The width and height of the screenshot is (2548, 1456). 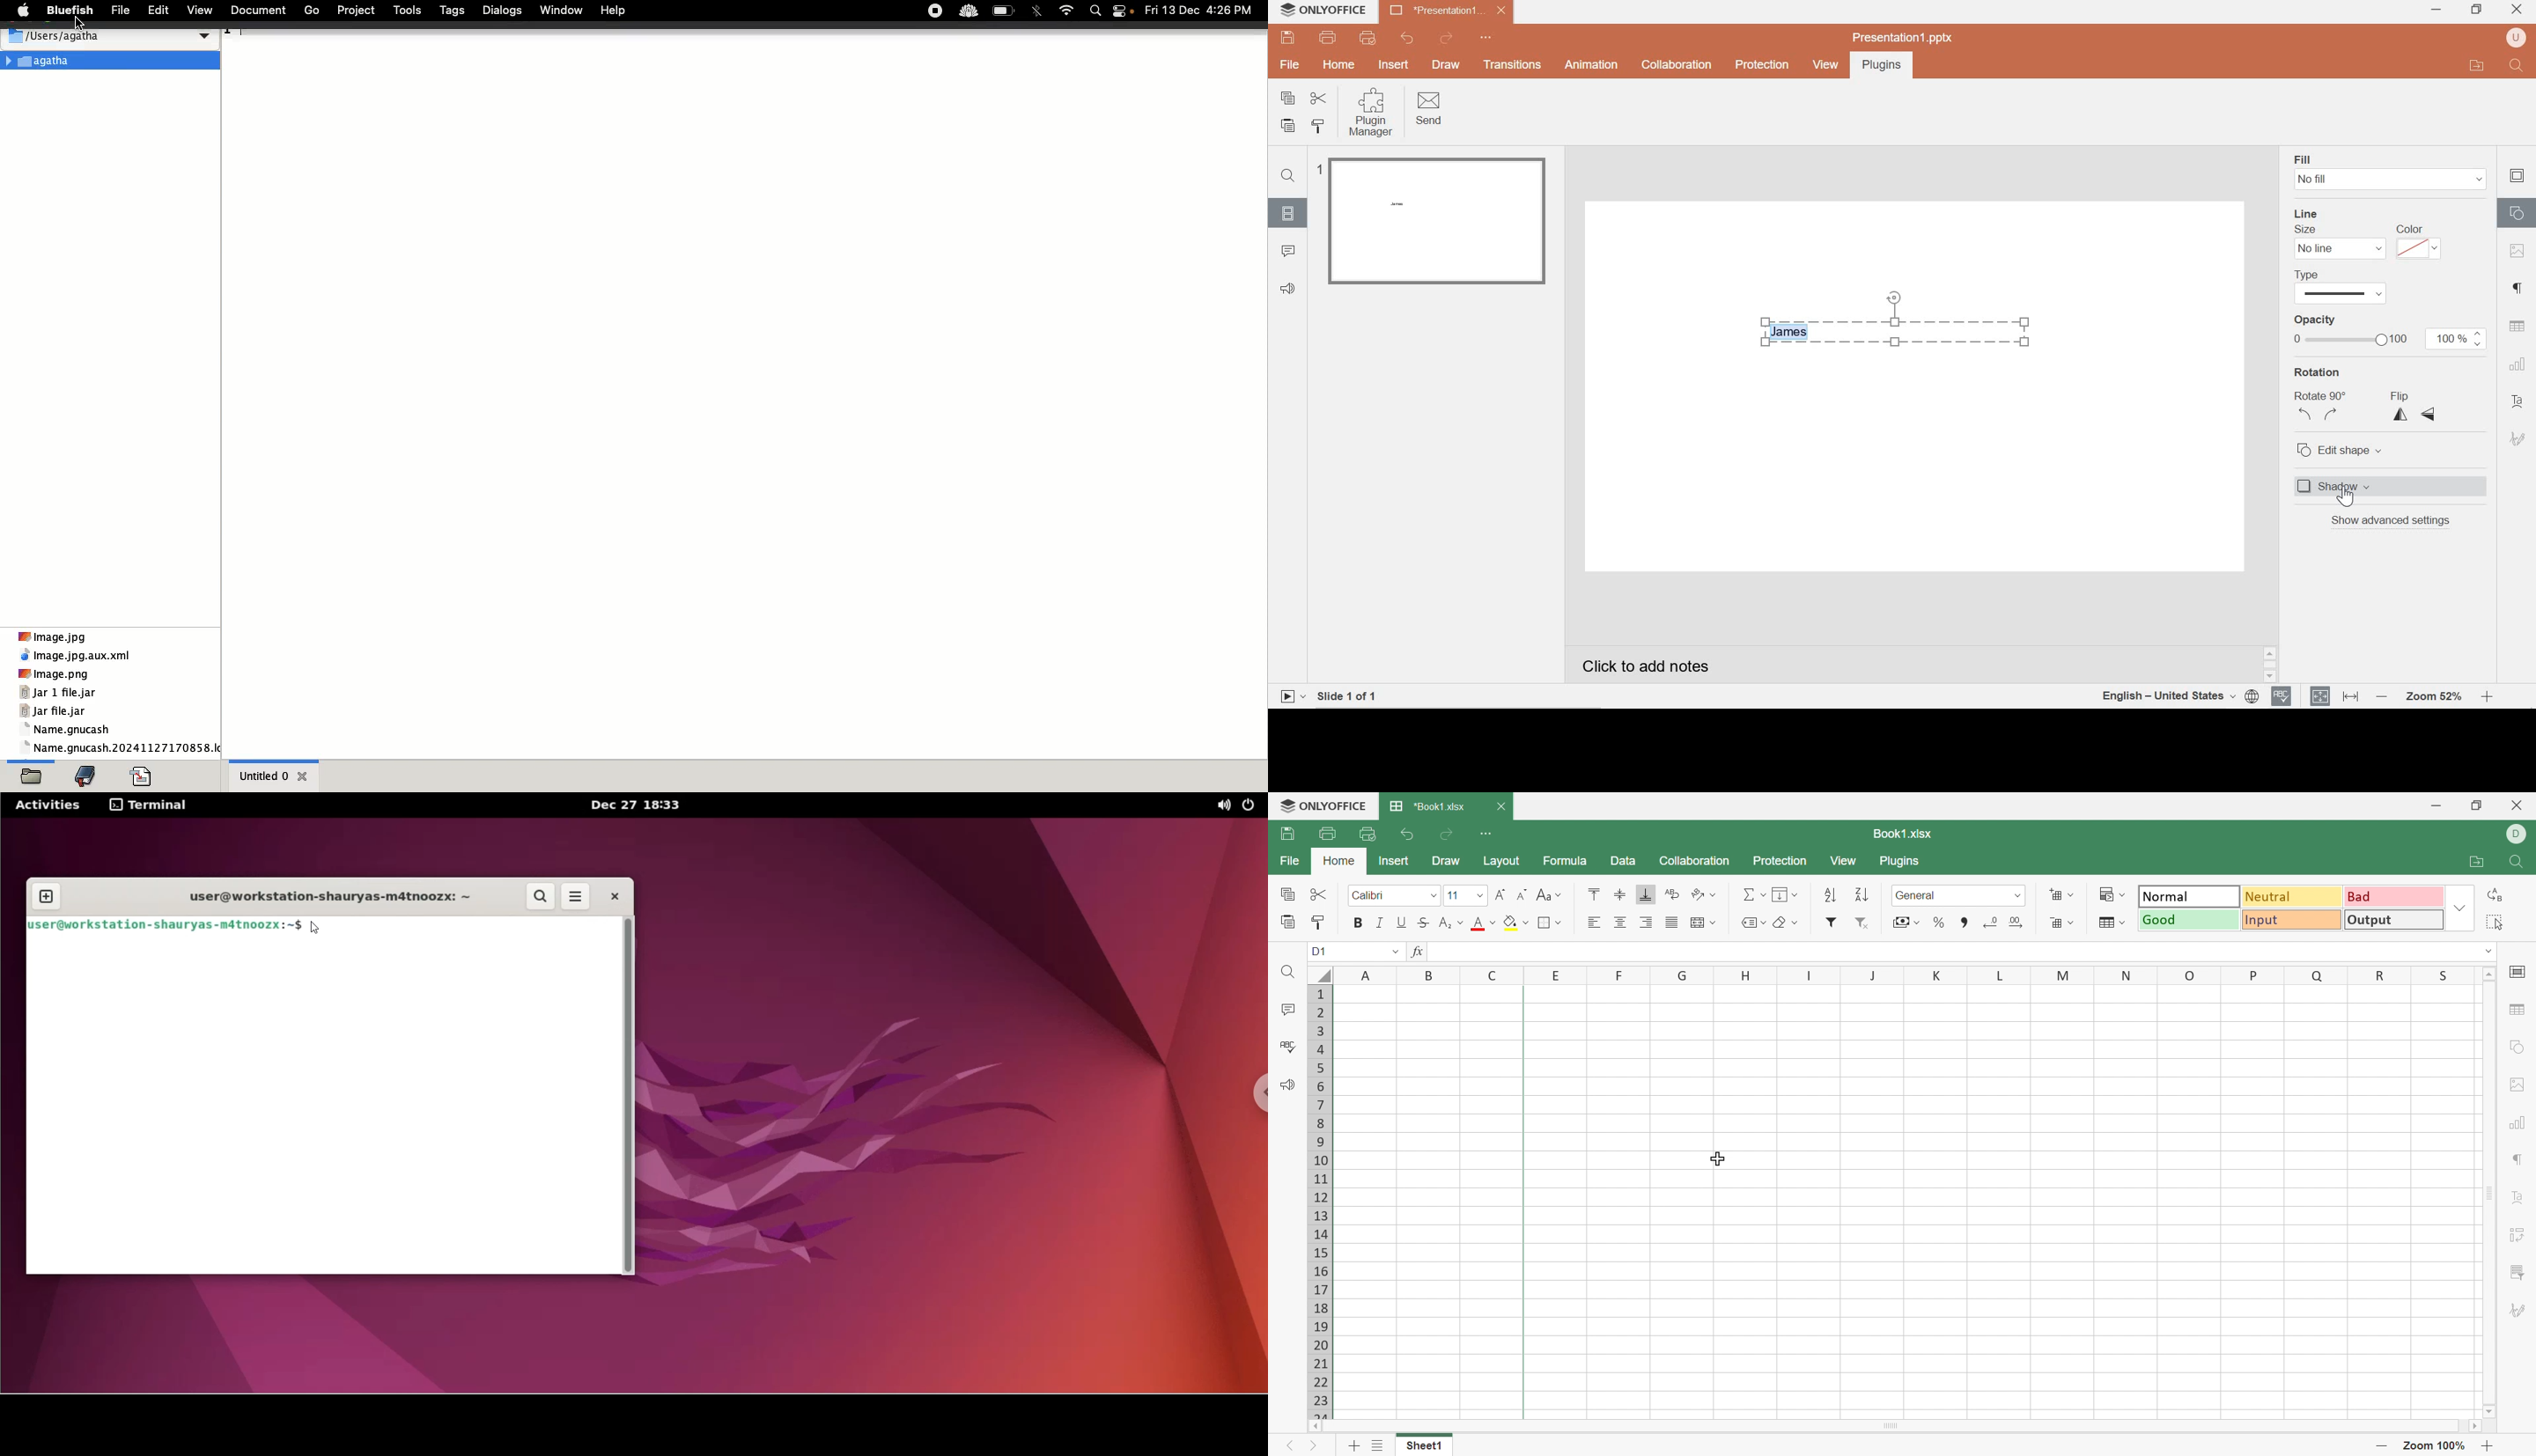 What do you see at coordinates (1286, 973) in the screenshot?
I see `Find` at bounding box center [1286, 973].